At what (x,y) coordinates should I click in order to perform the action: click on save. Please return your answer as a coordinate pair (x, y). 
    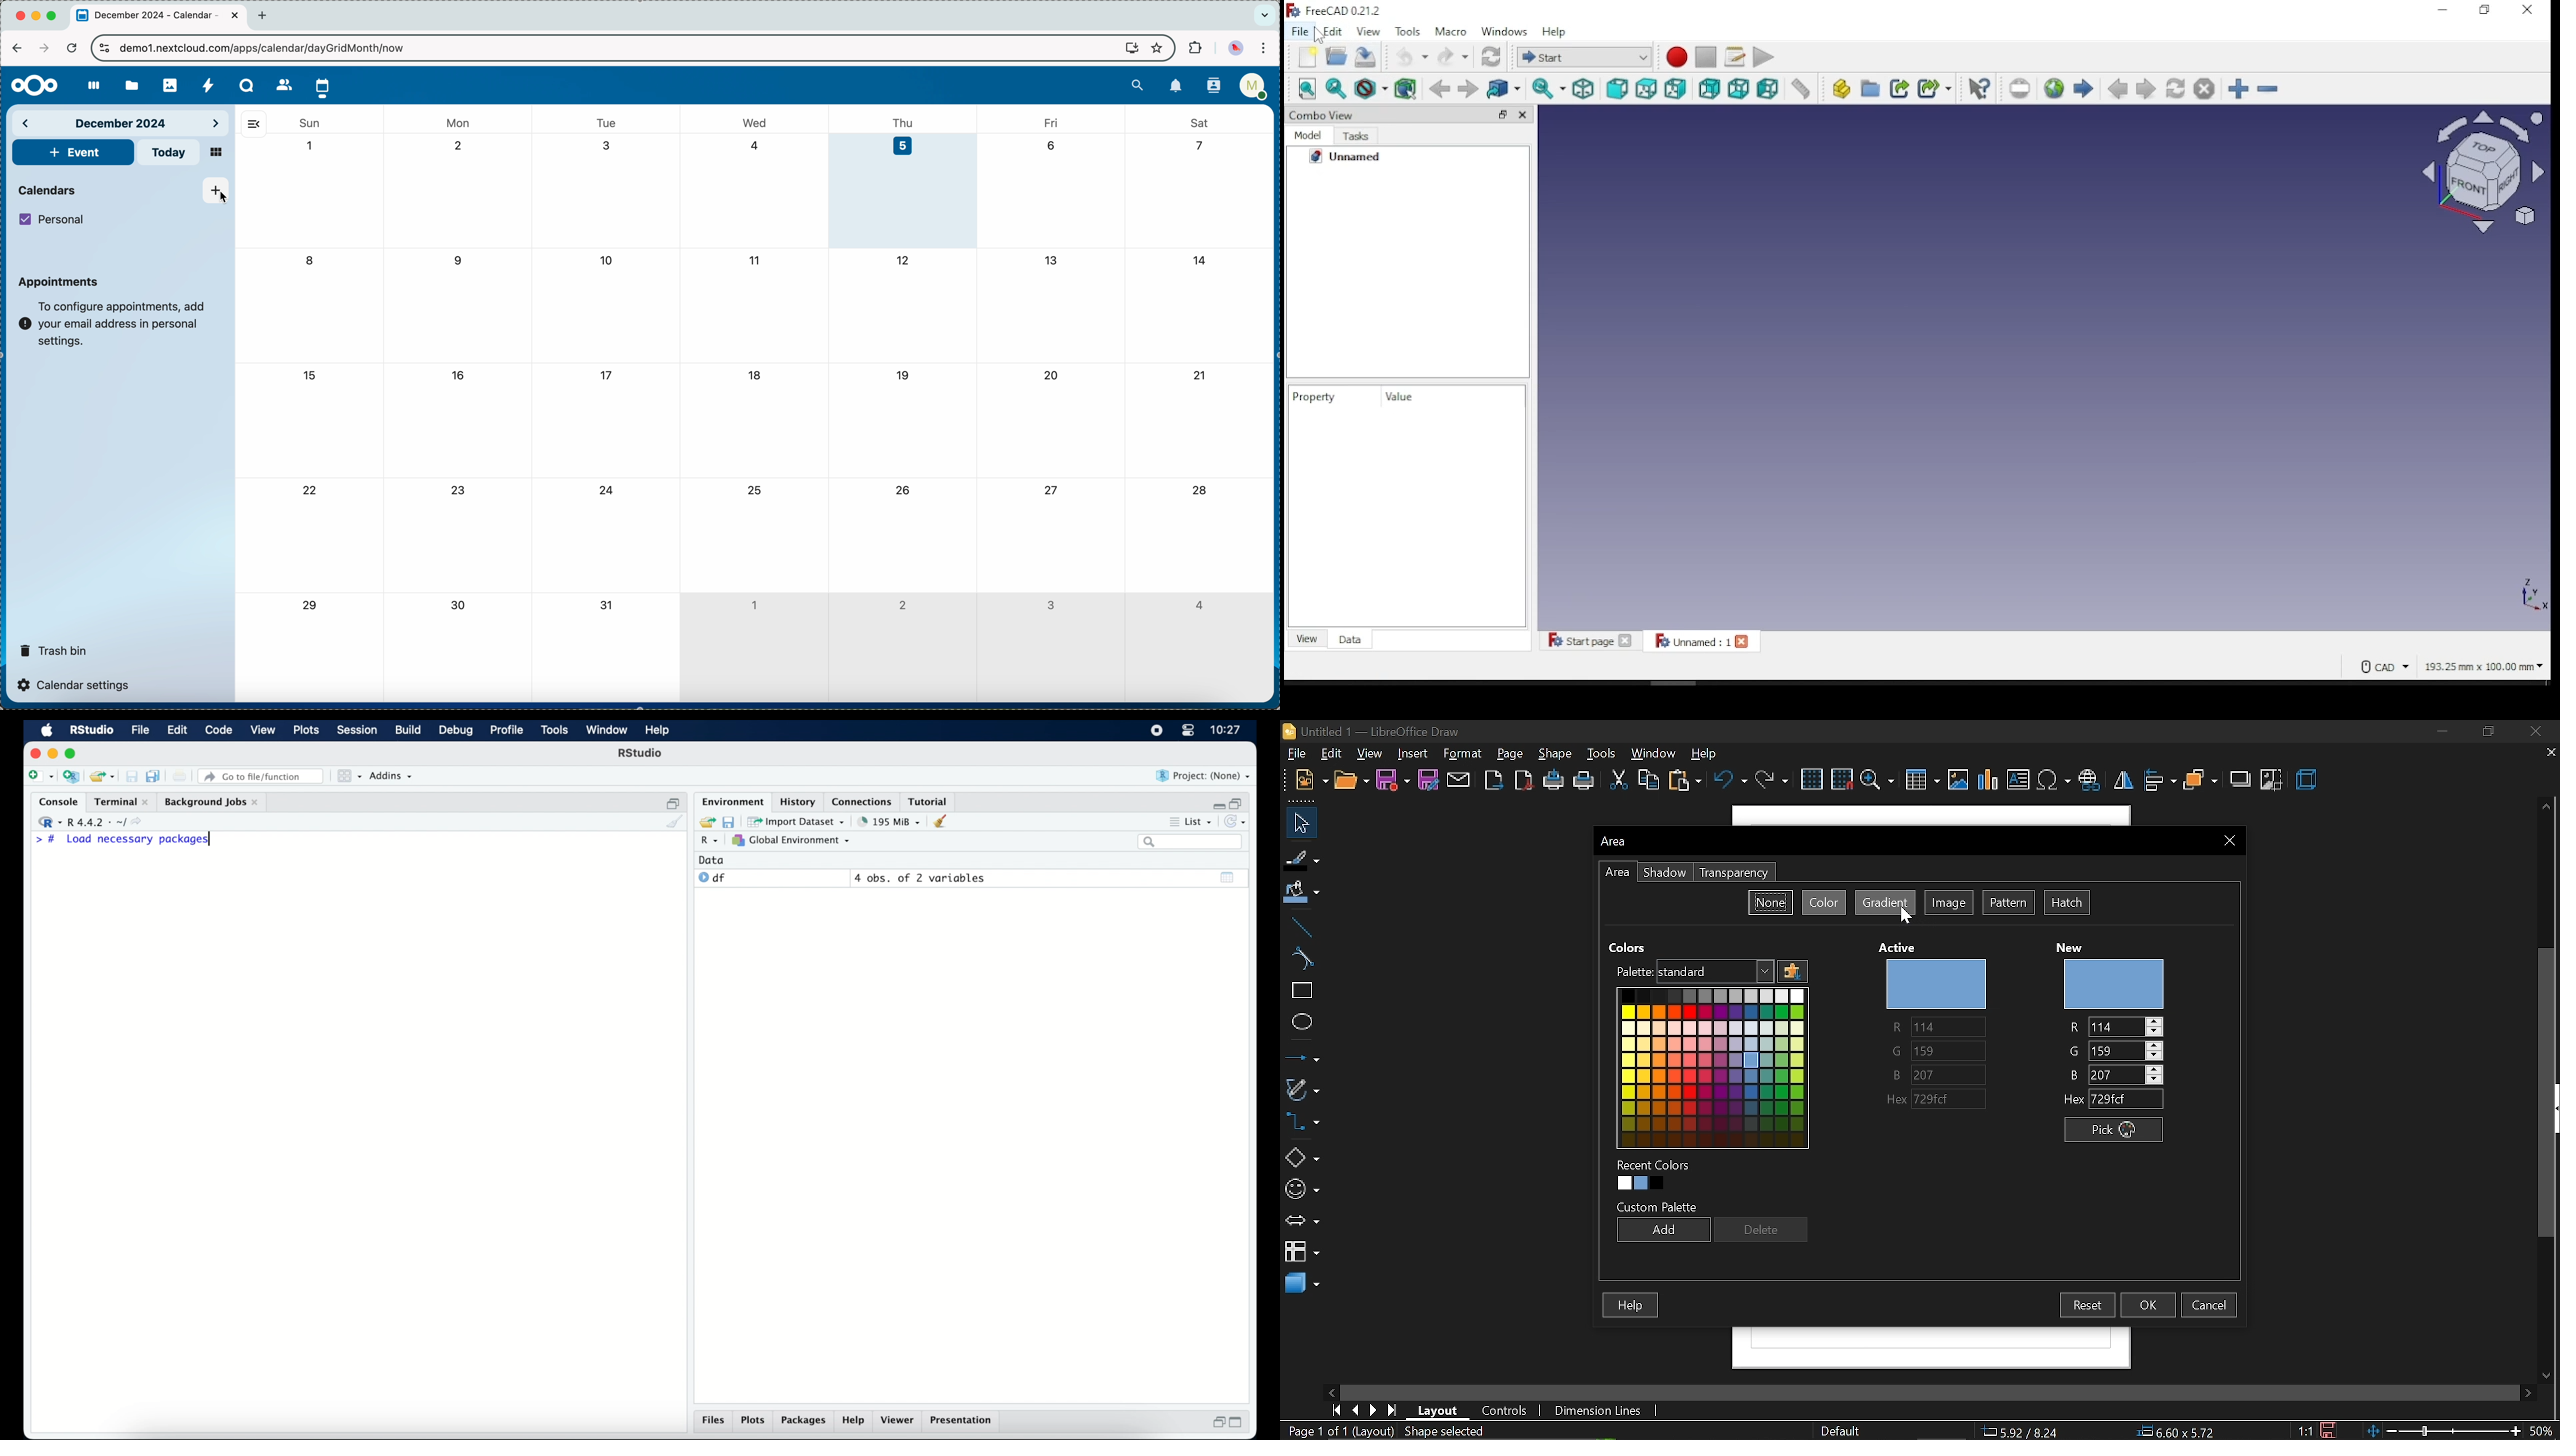
    Looking at the image, I should click on (728, 821).